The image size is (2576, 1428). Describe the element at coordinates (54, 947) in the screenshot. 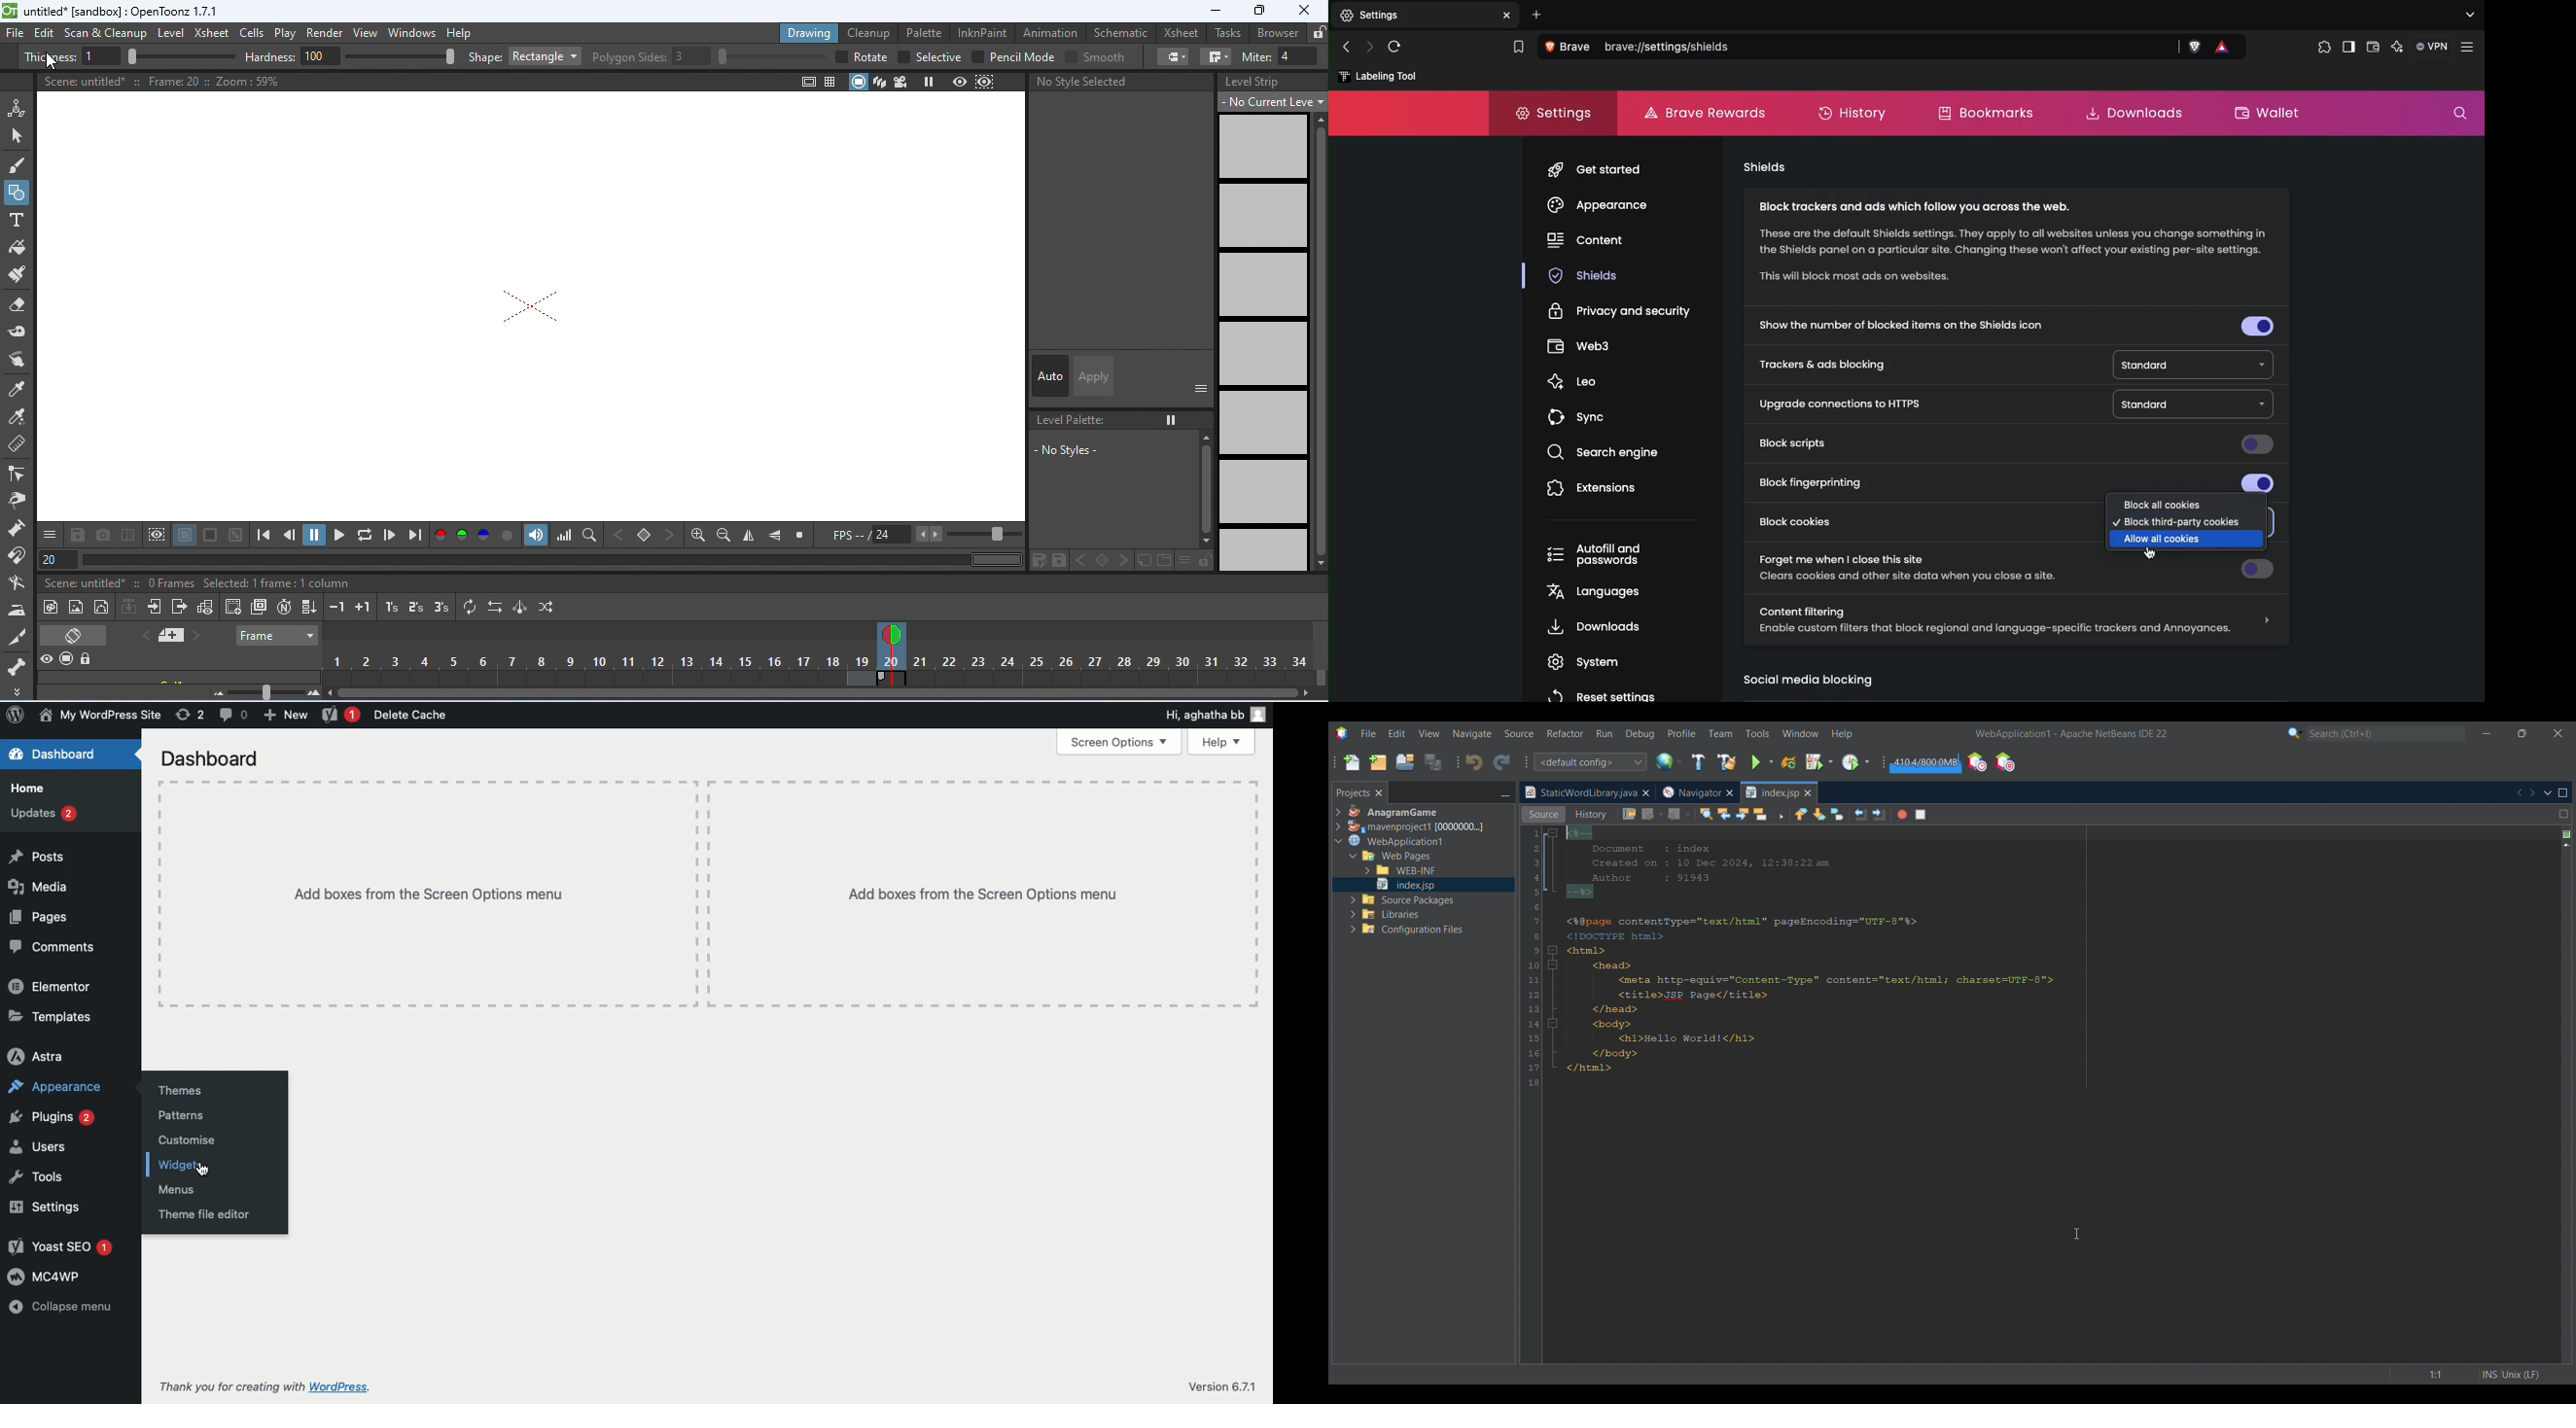

I see `Comments` at that location.